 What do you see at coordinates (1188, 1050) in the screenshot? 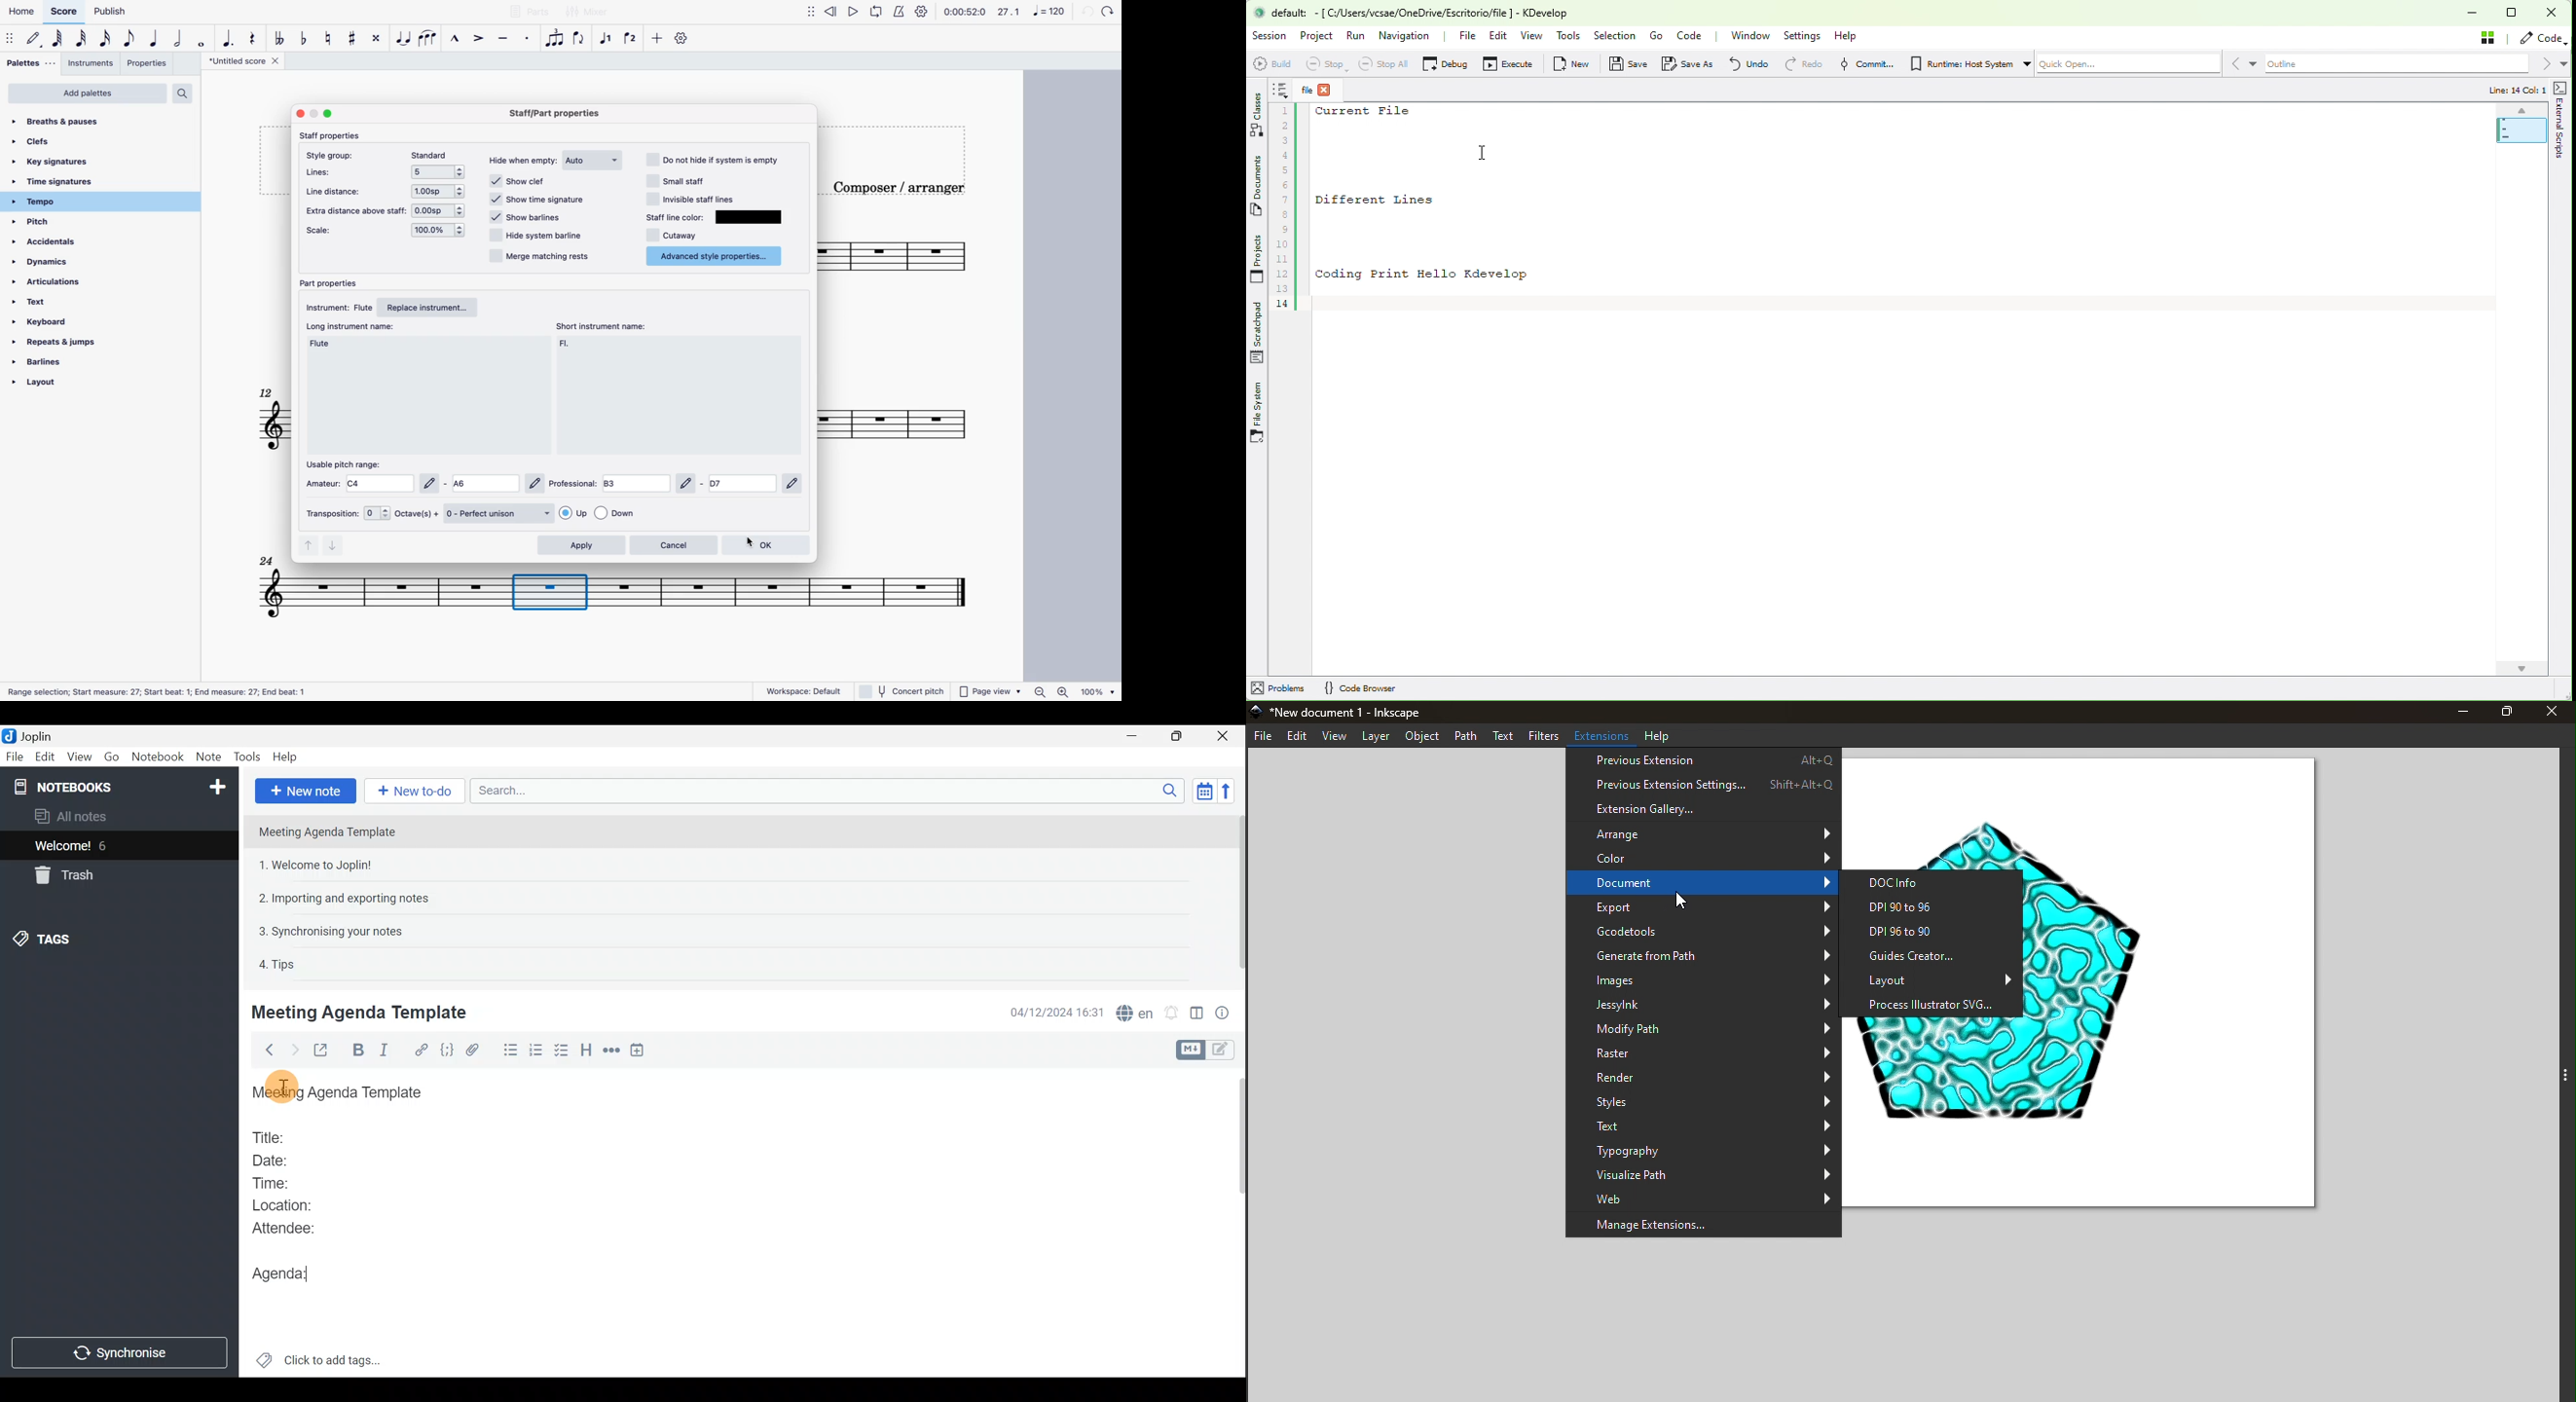
I see `Toggle editors` at bounding box center [1188, 1050].